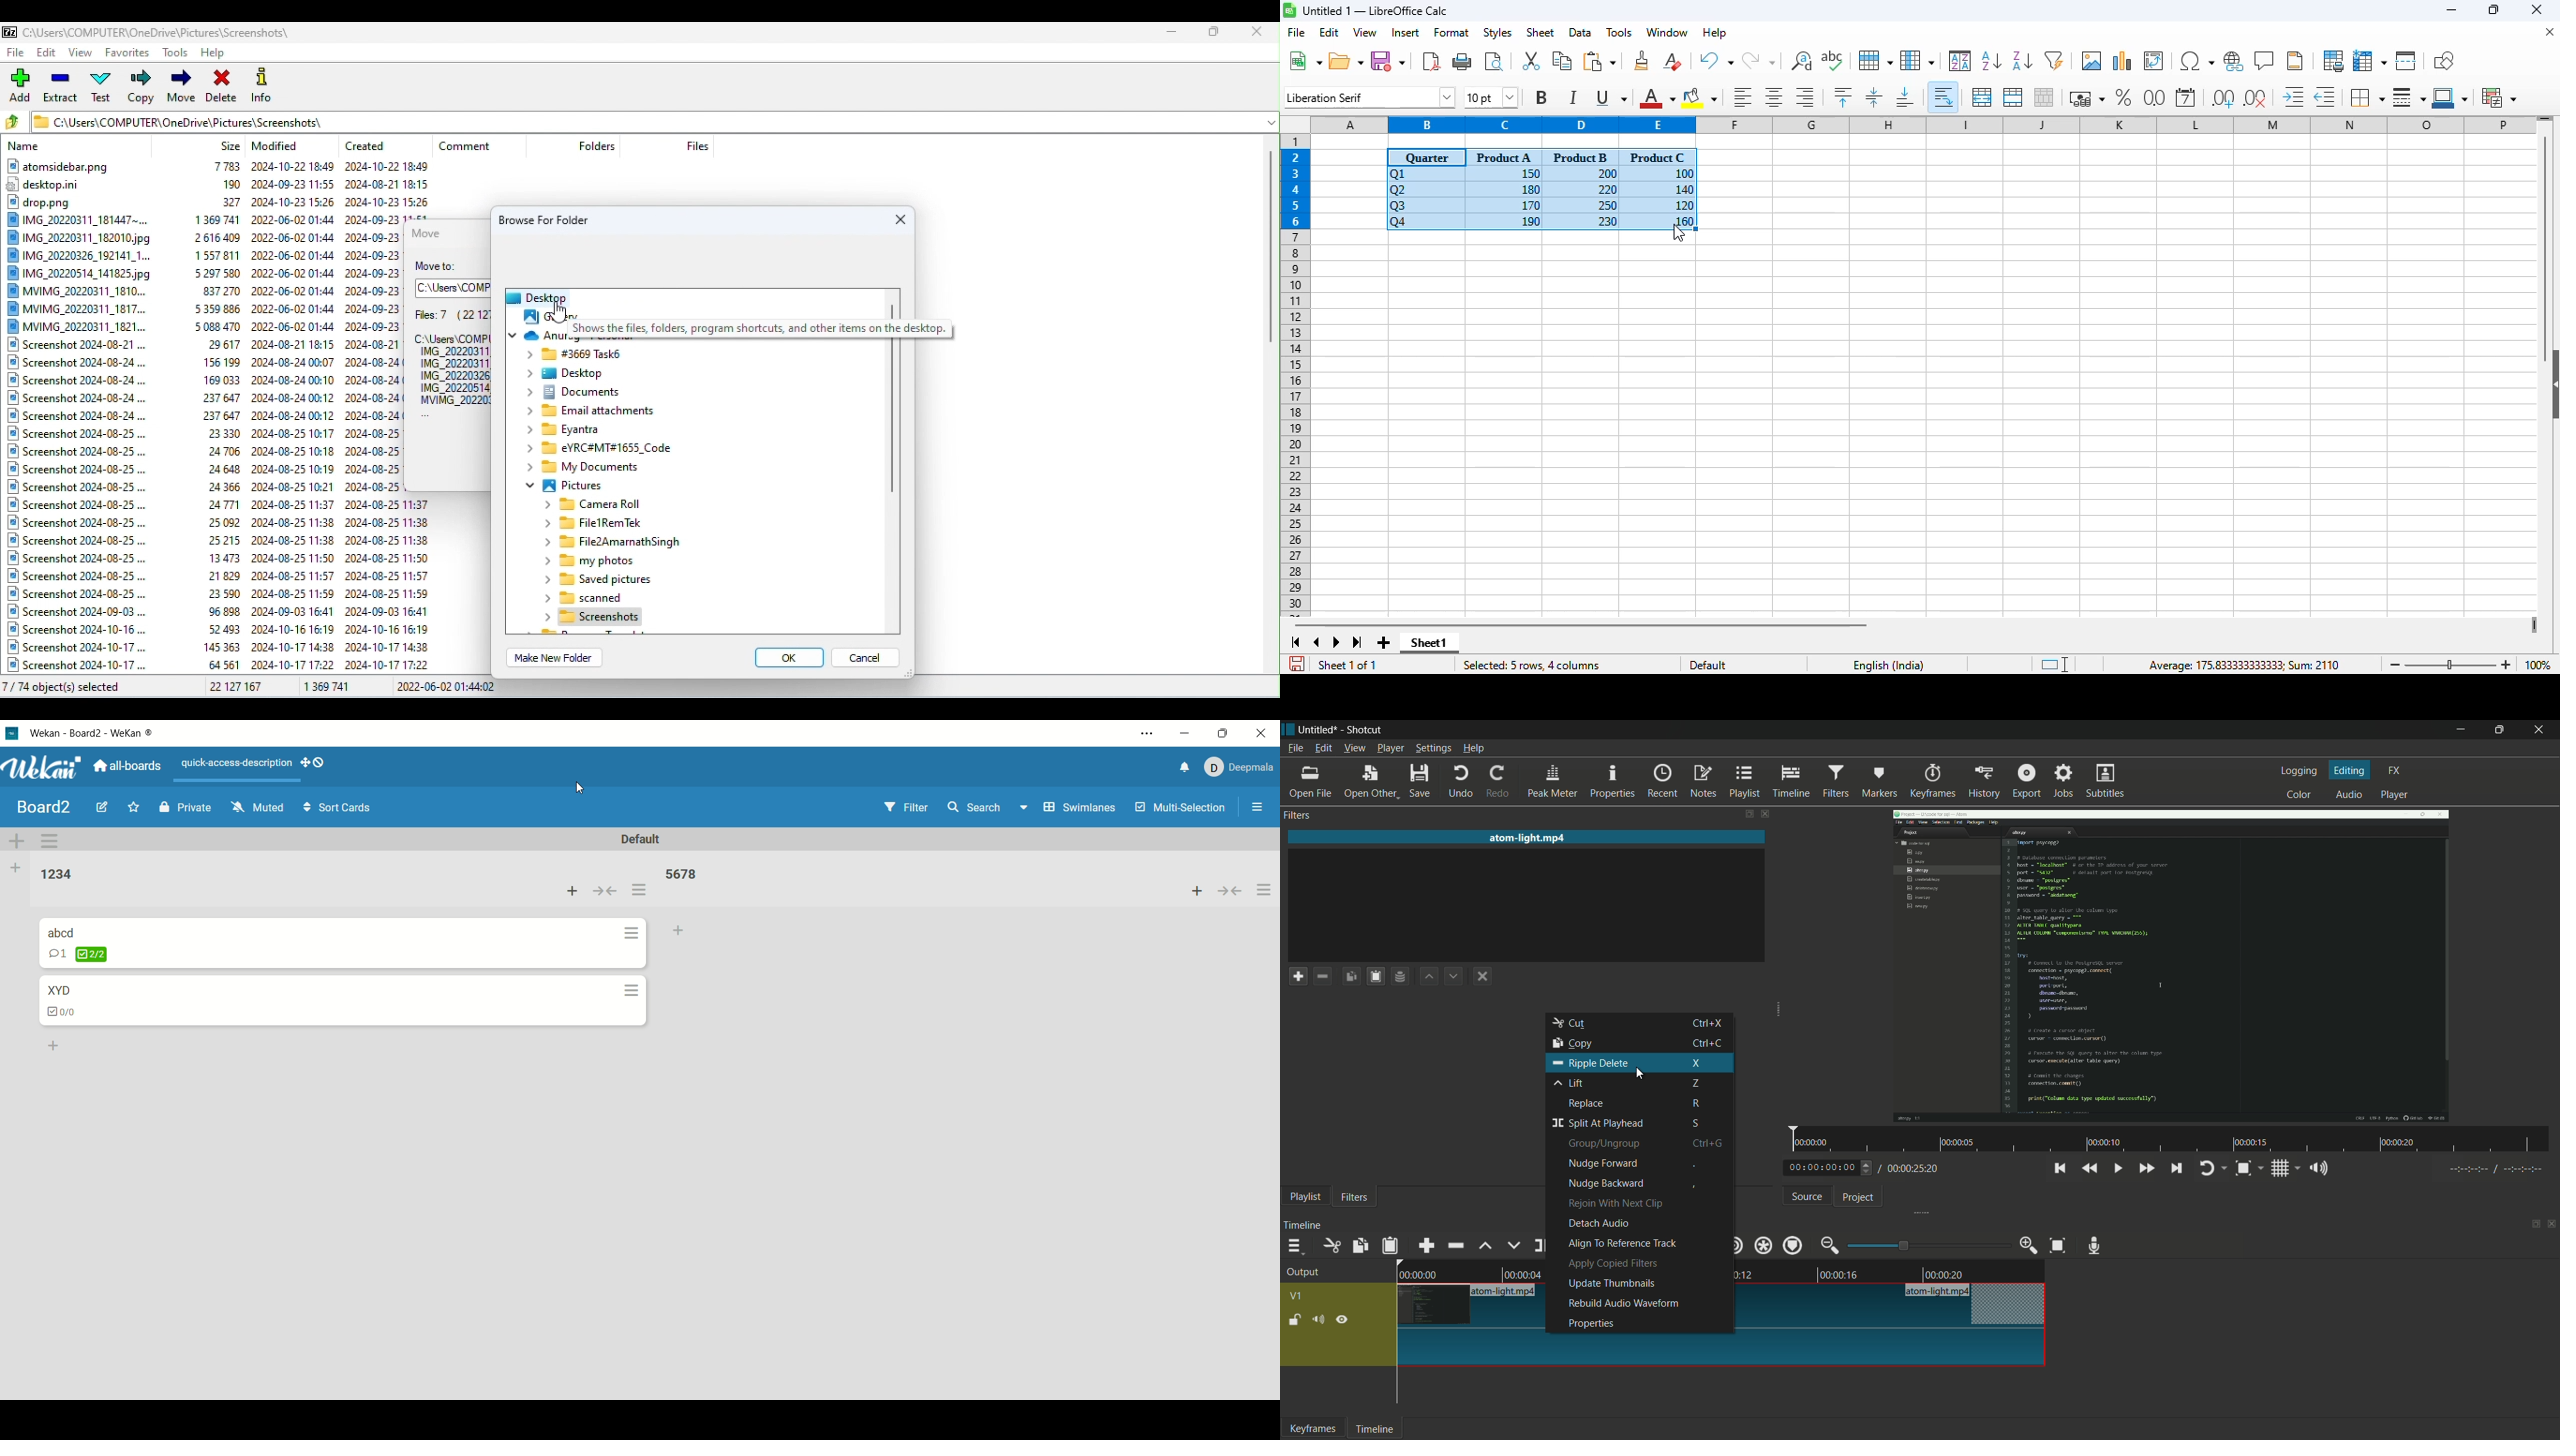 This screenshot has height=1456, width=2576. What do you see at coordinates (1716, 61) in the screenshot?
I see `undo` at bounding box center [1716, 61].